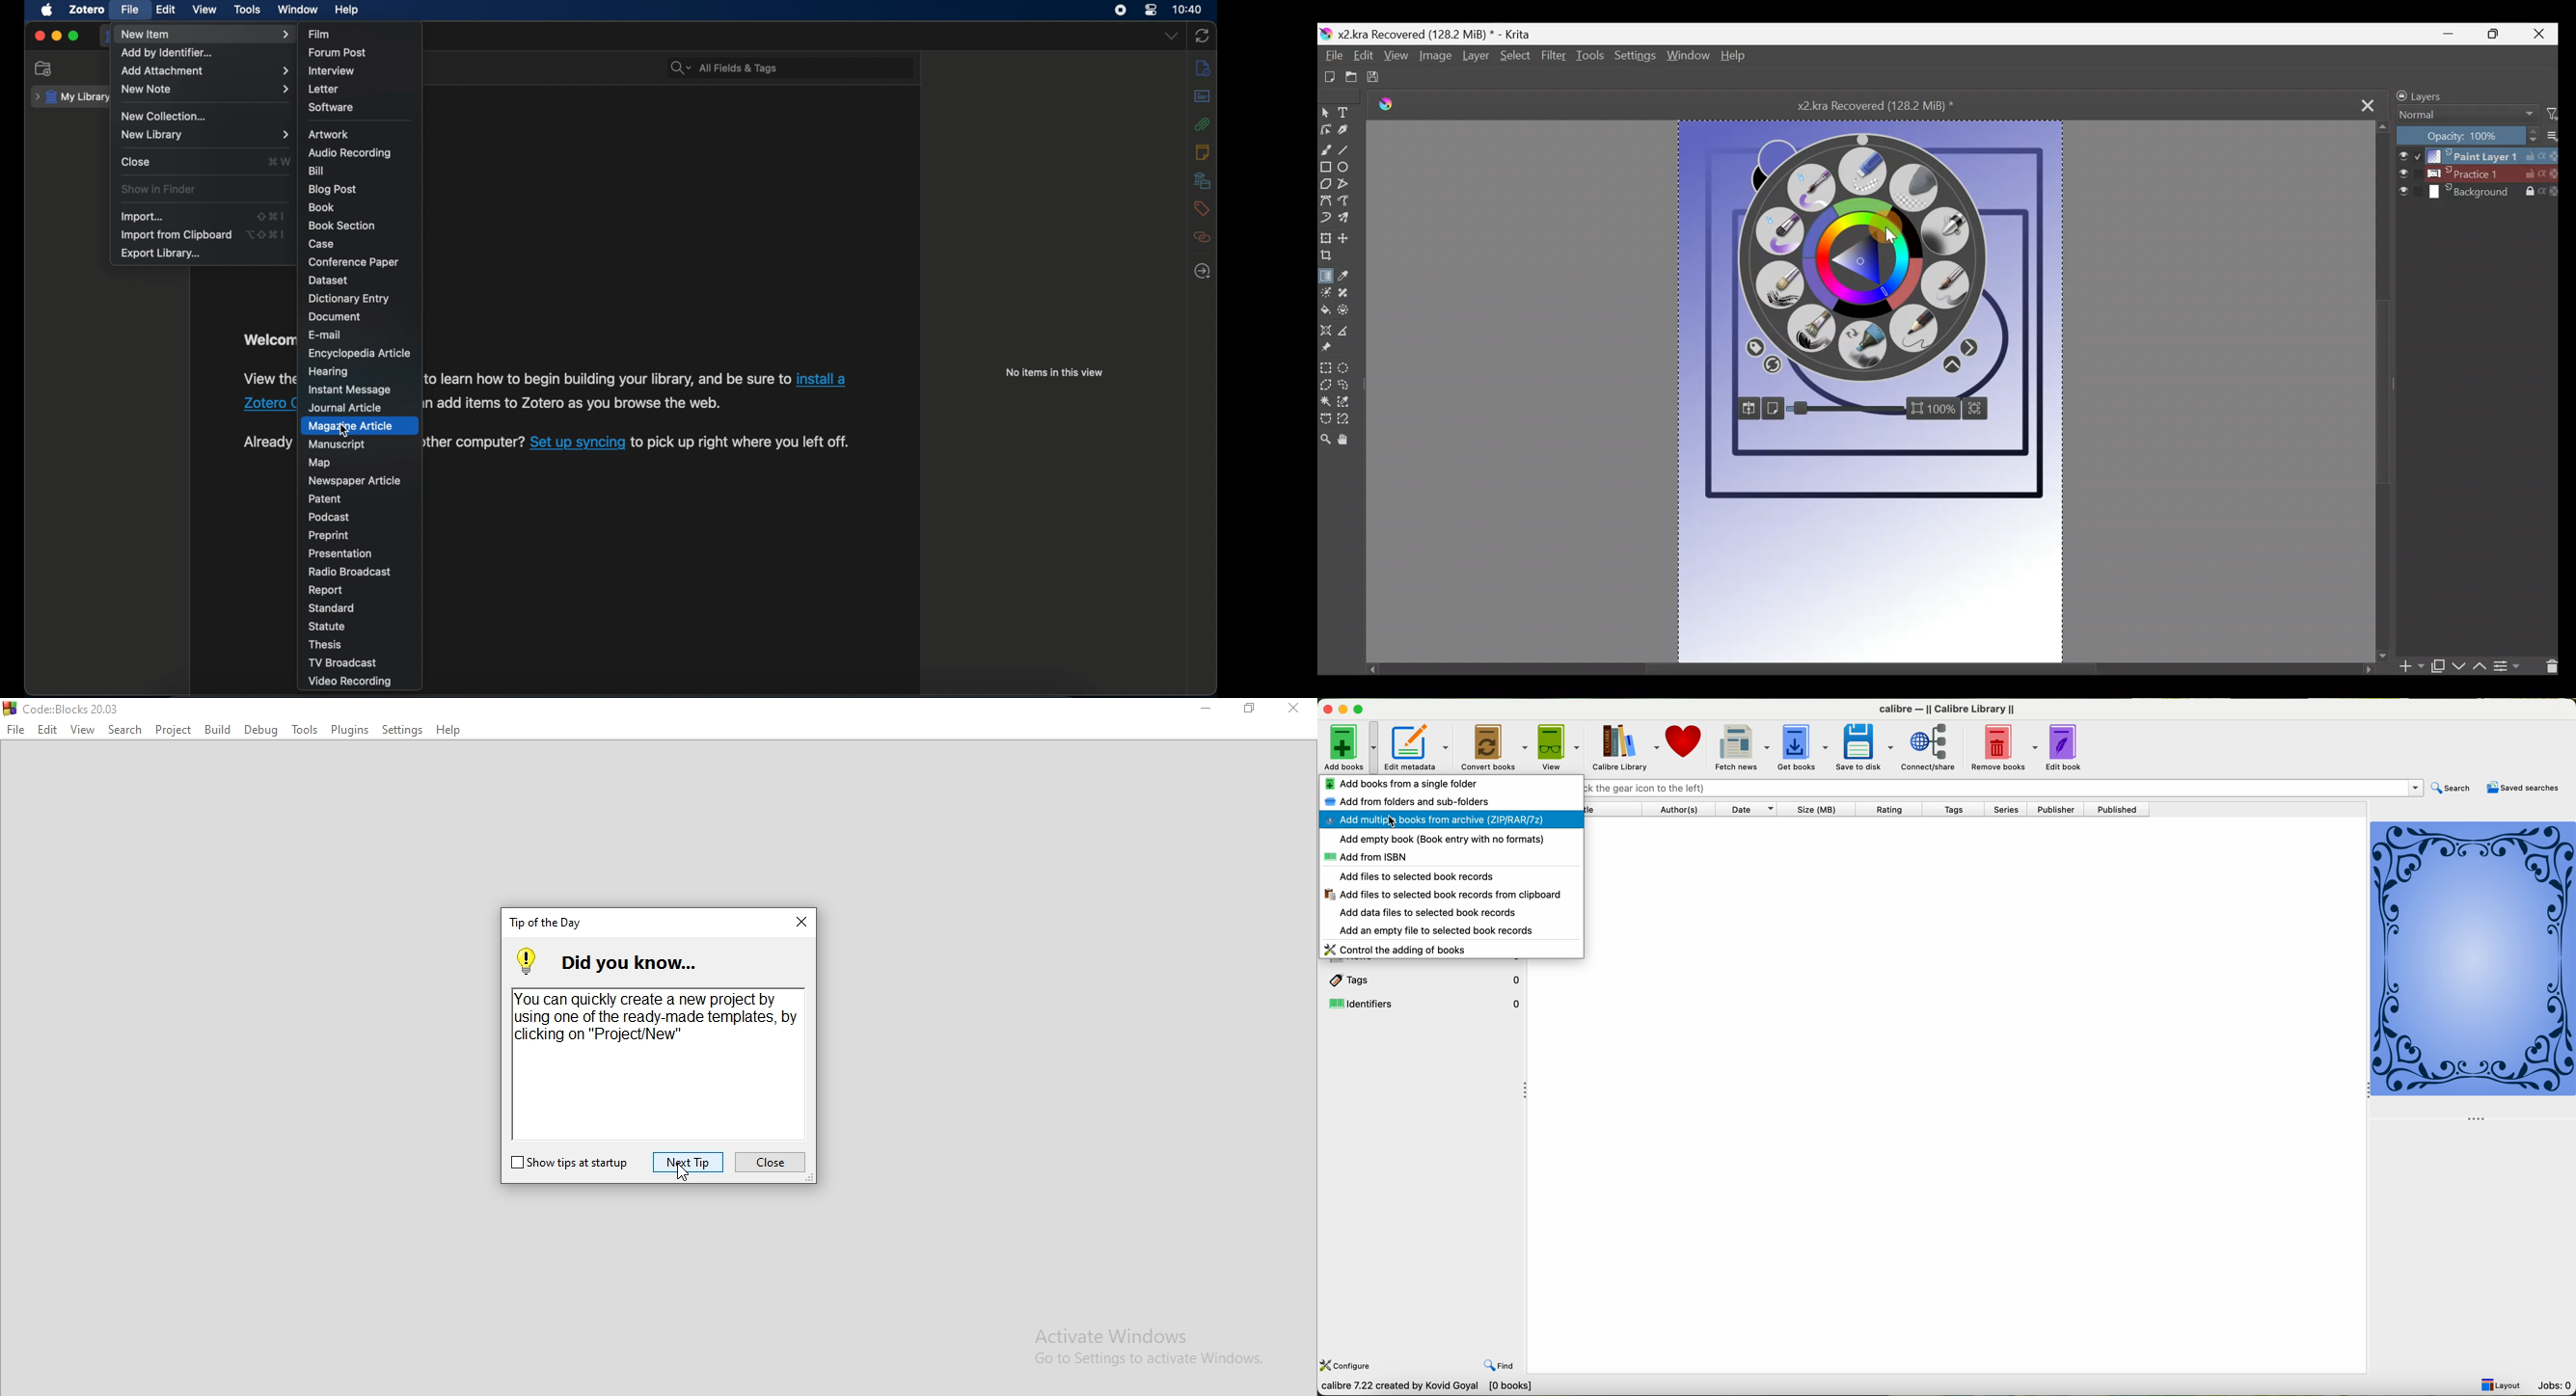 This screenshot has width=2576, height=1400. What do you see at coordinates (2475, 154) in the screenshot?
I see `Layer 1` at bounding box center [2475, 154].